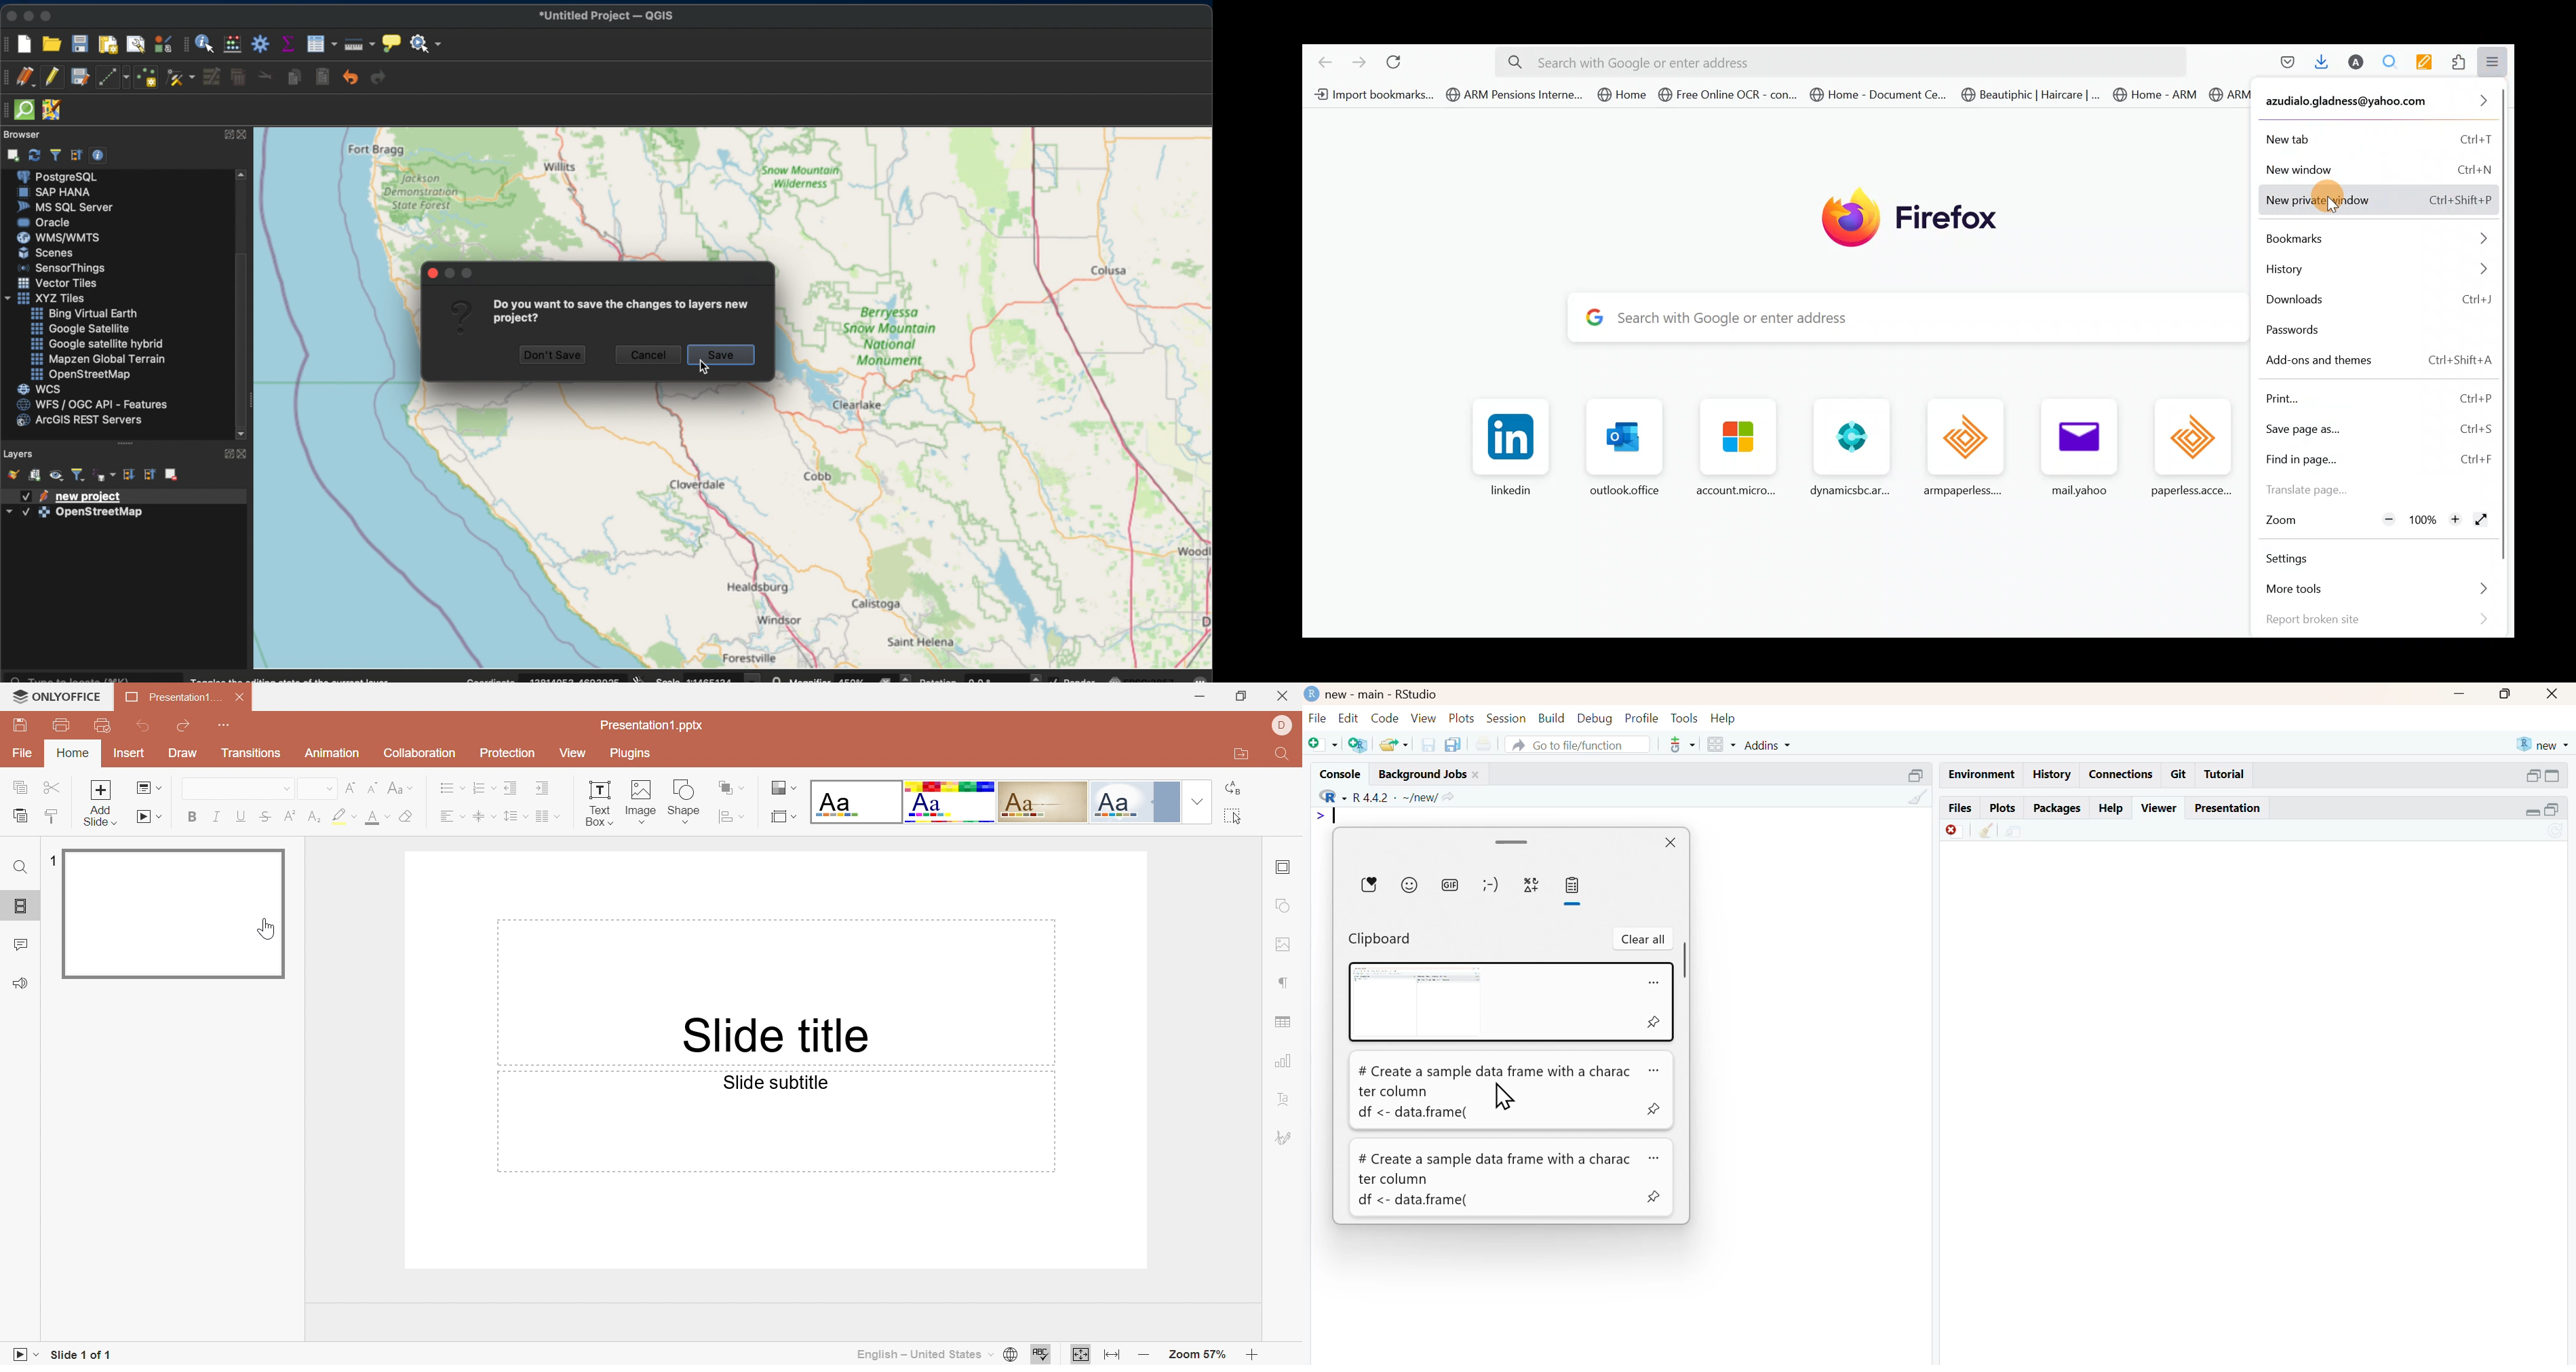 Image resolution: width=2576 pixels, height=1372 pixels. I want to click on Zoom out, so click(2388, 520).